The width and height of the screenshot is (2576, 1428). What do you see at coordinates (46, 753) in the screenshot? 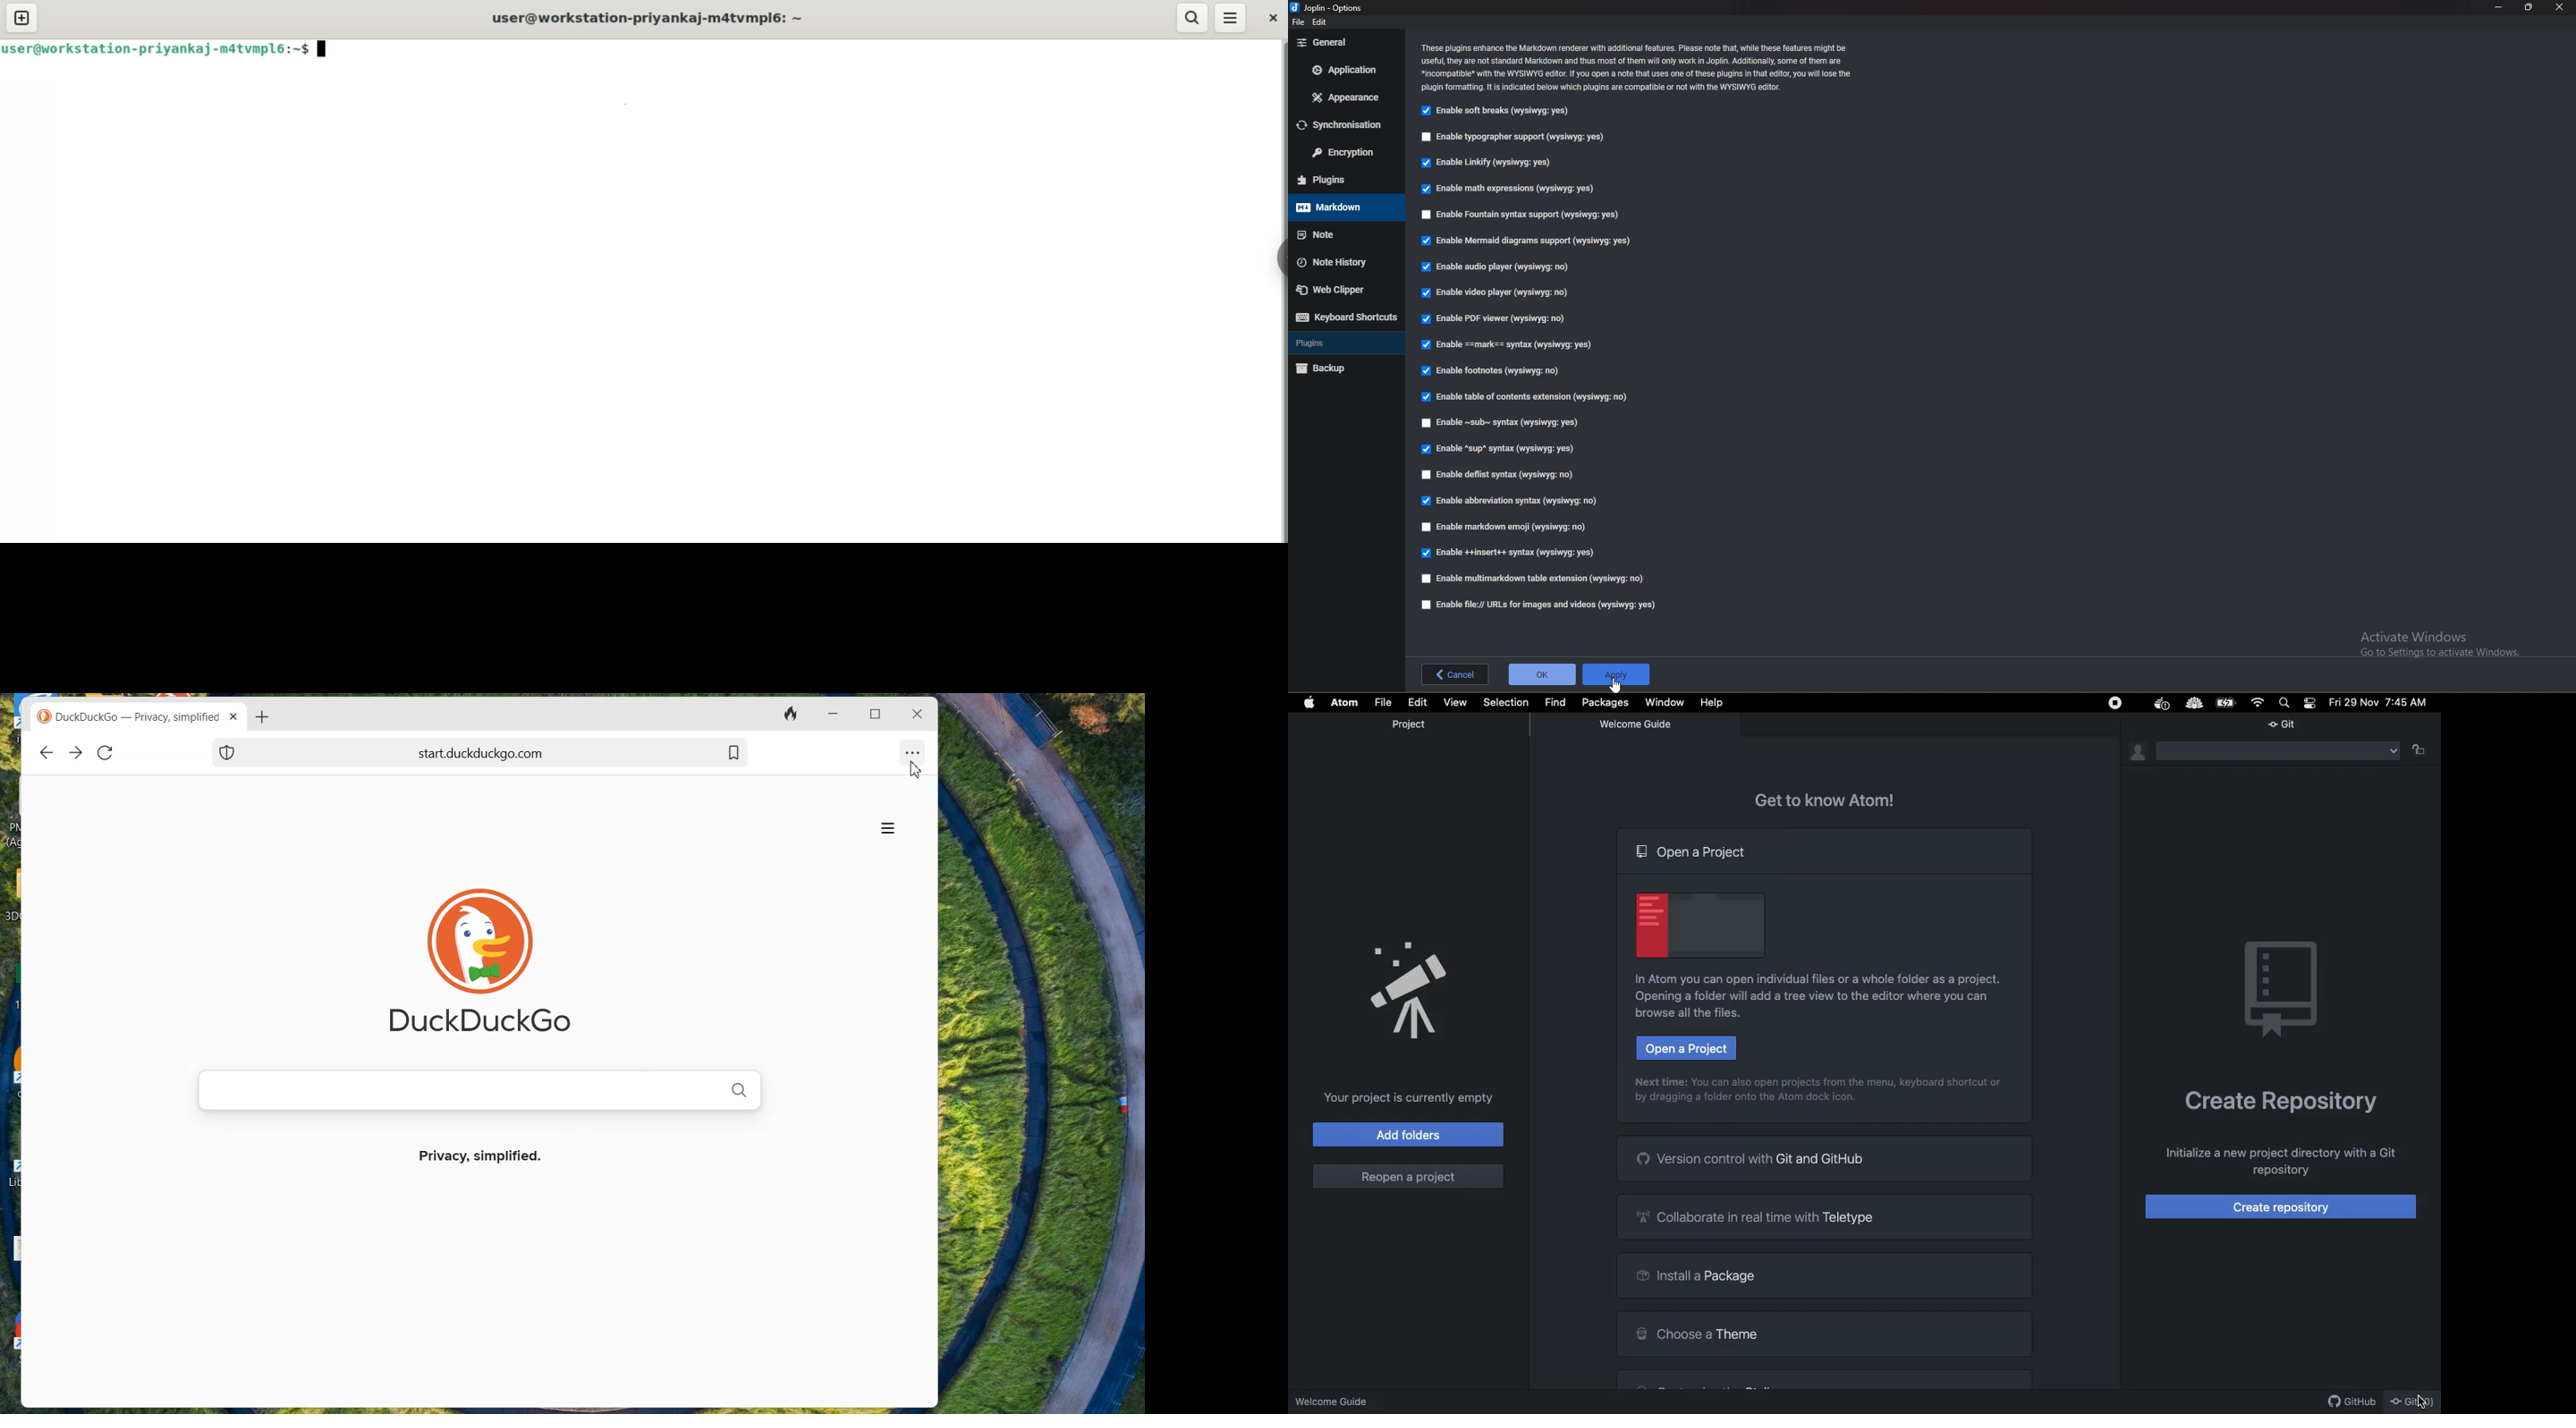
I see `Back` at bounding box center [46, 753].